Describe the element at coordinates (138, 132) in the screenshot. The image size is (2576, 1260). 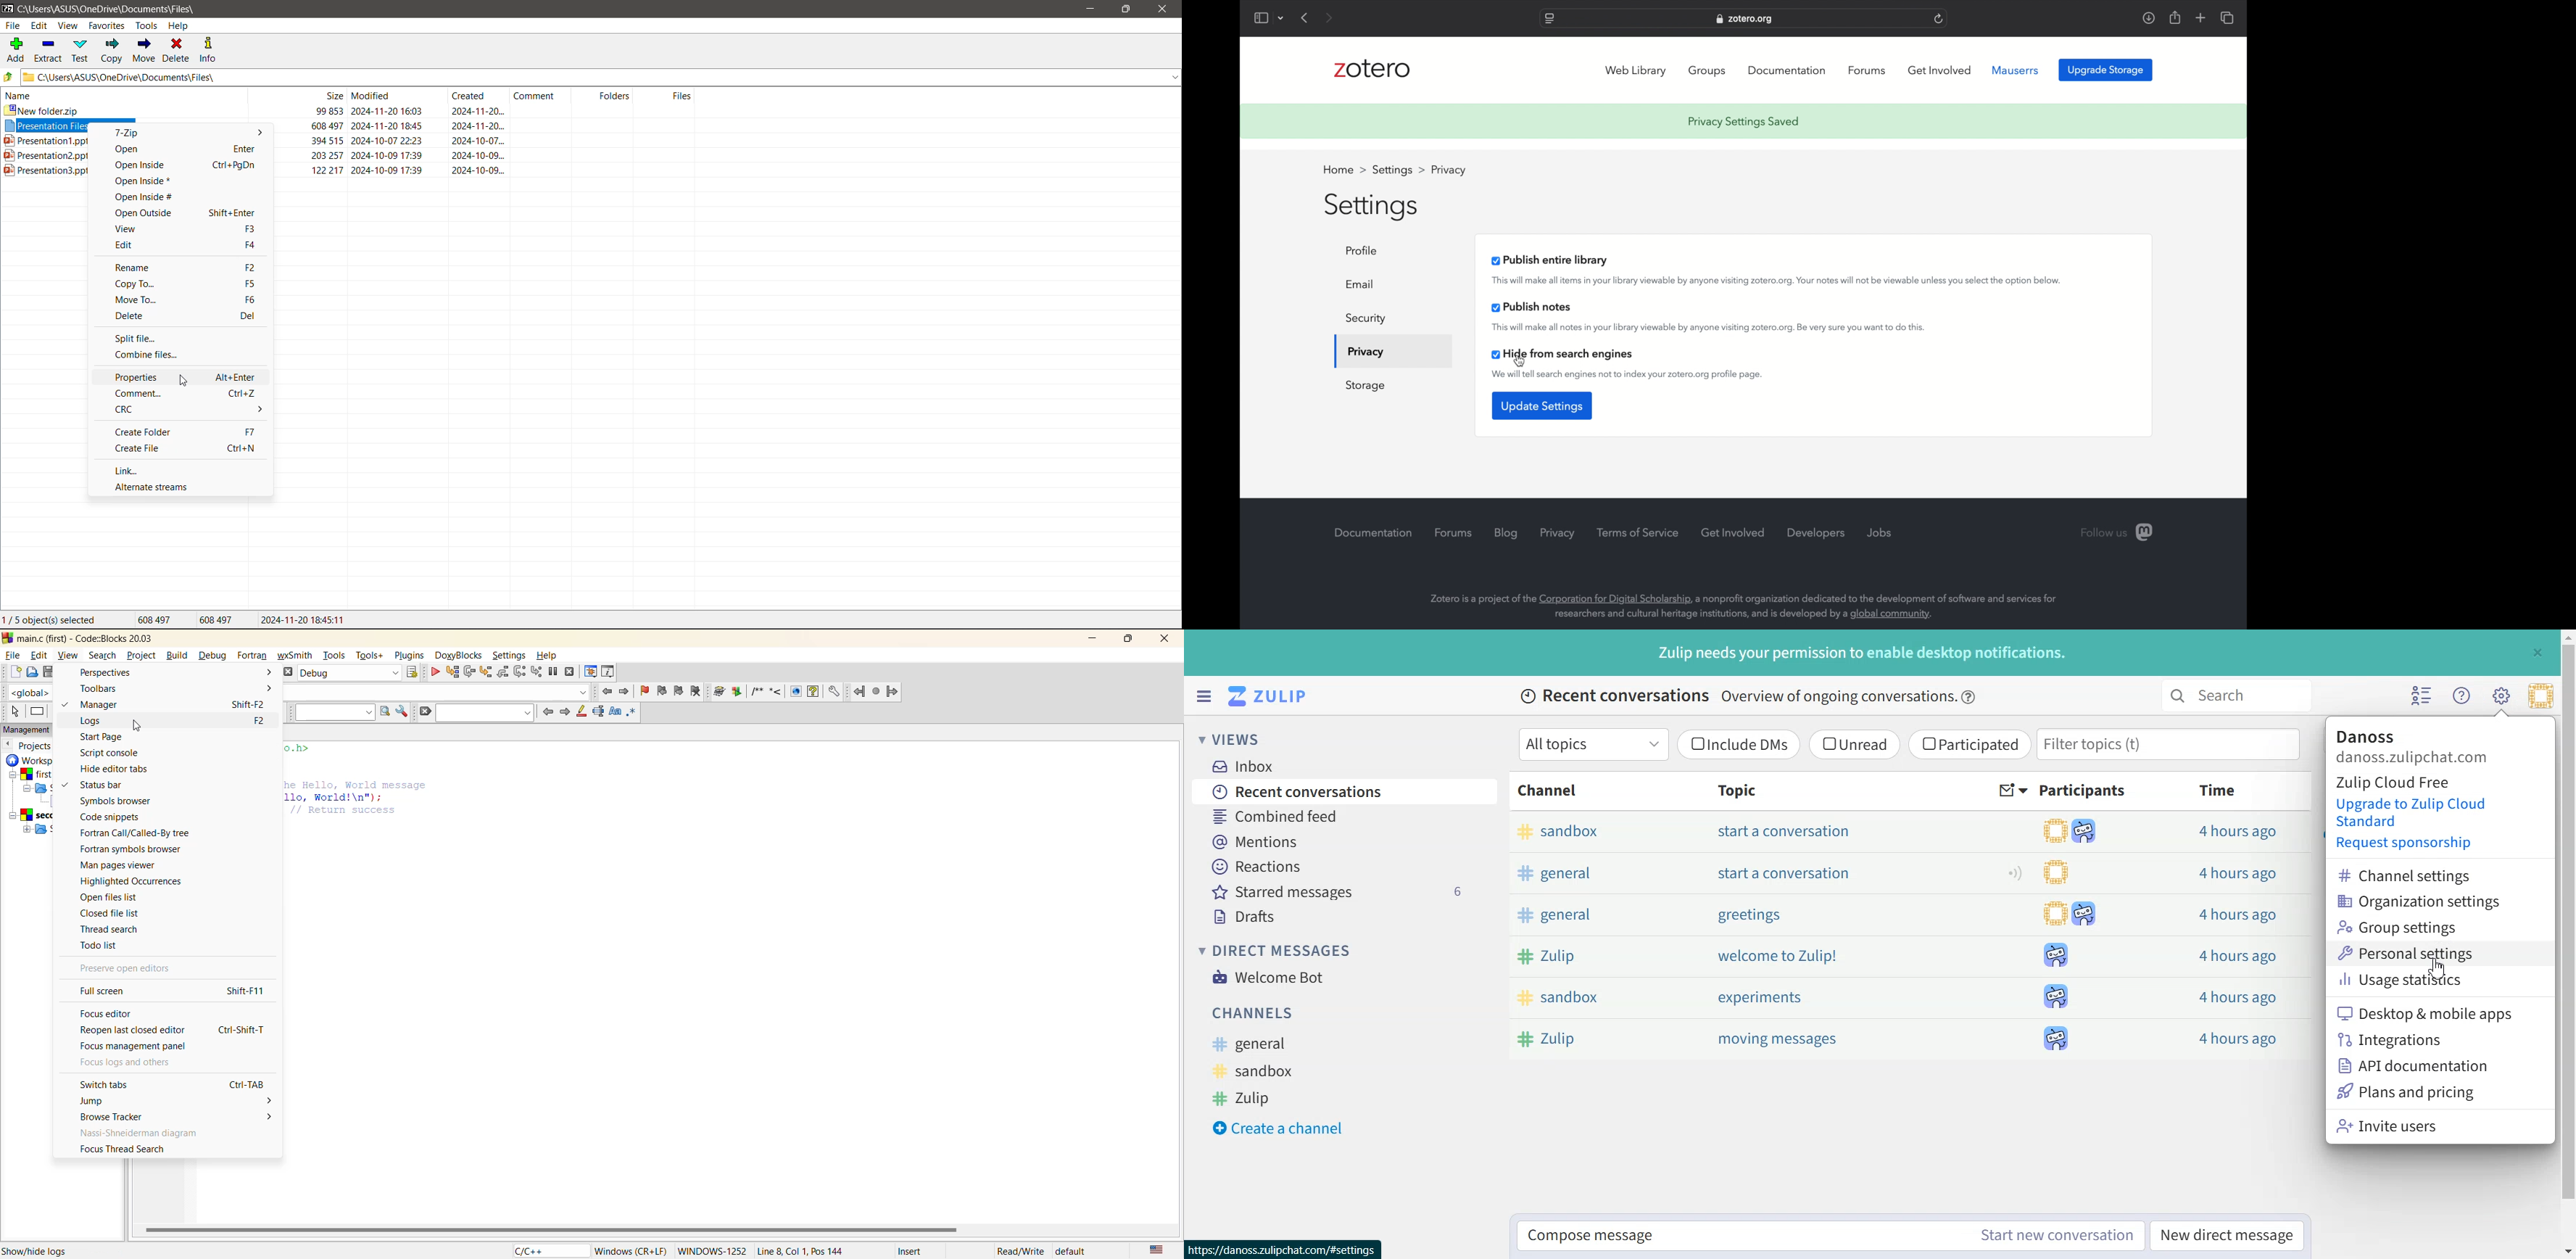
I see `7-Zip` at that location.